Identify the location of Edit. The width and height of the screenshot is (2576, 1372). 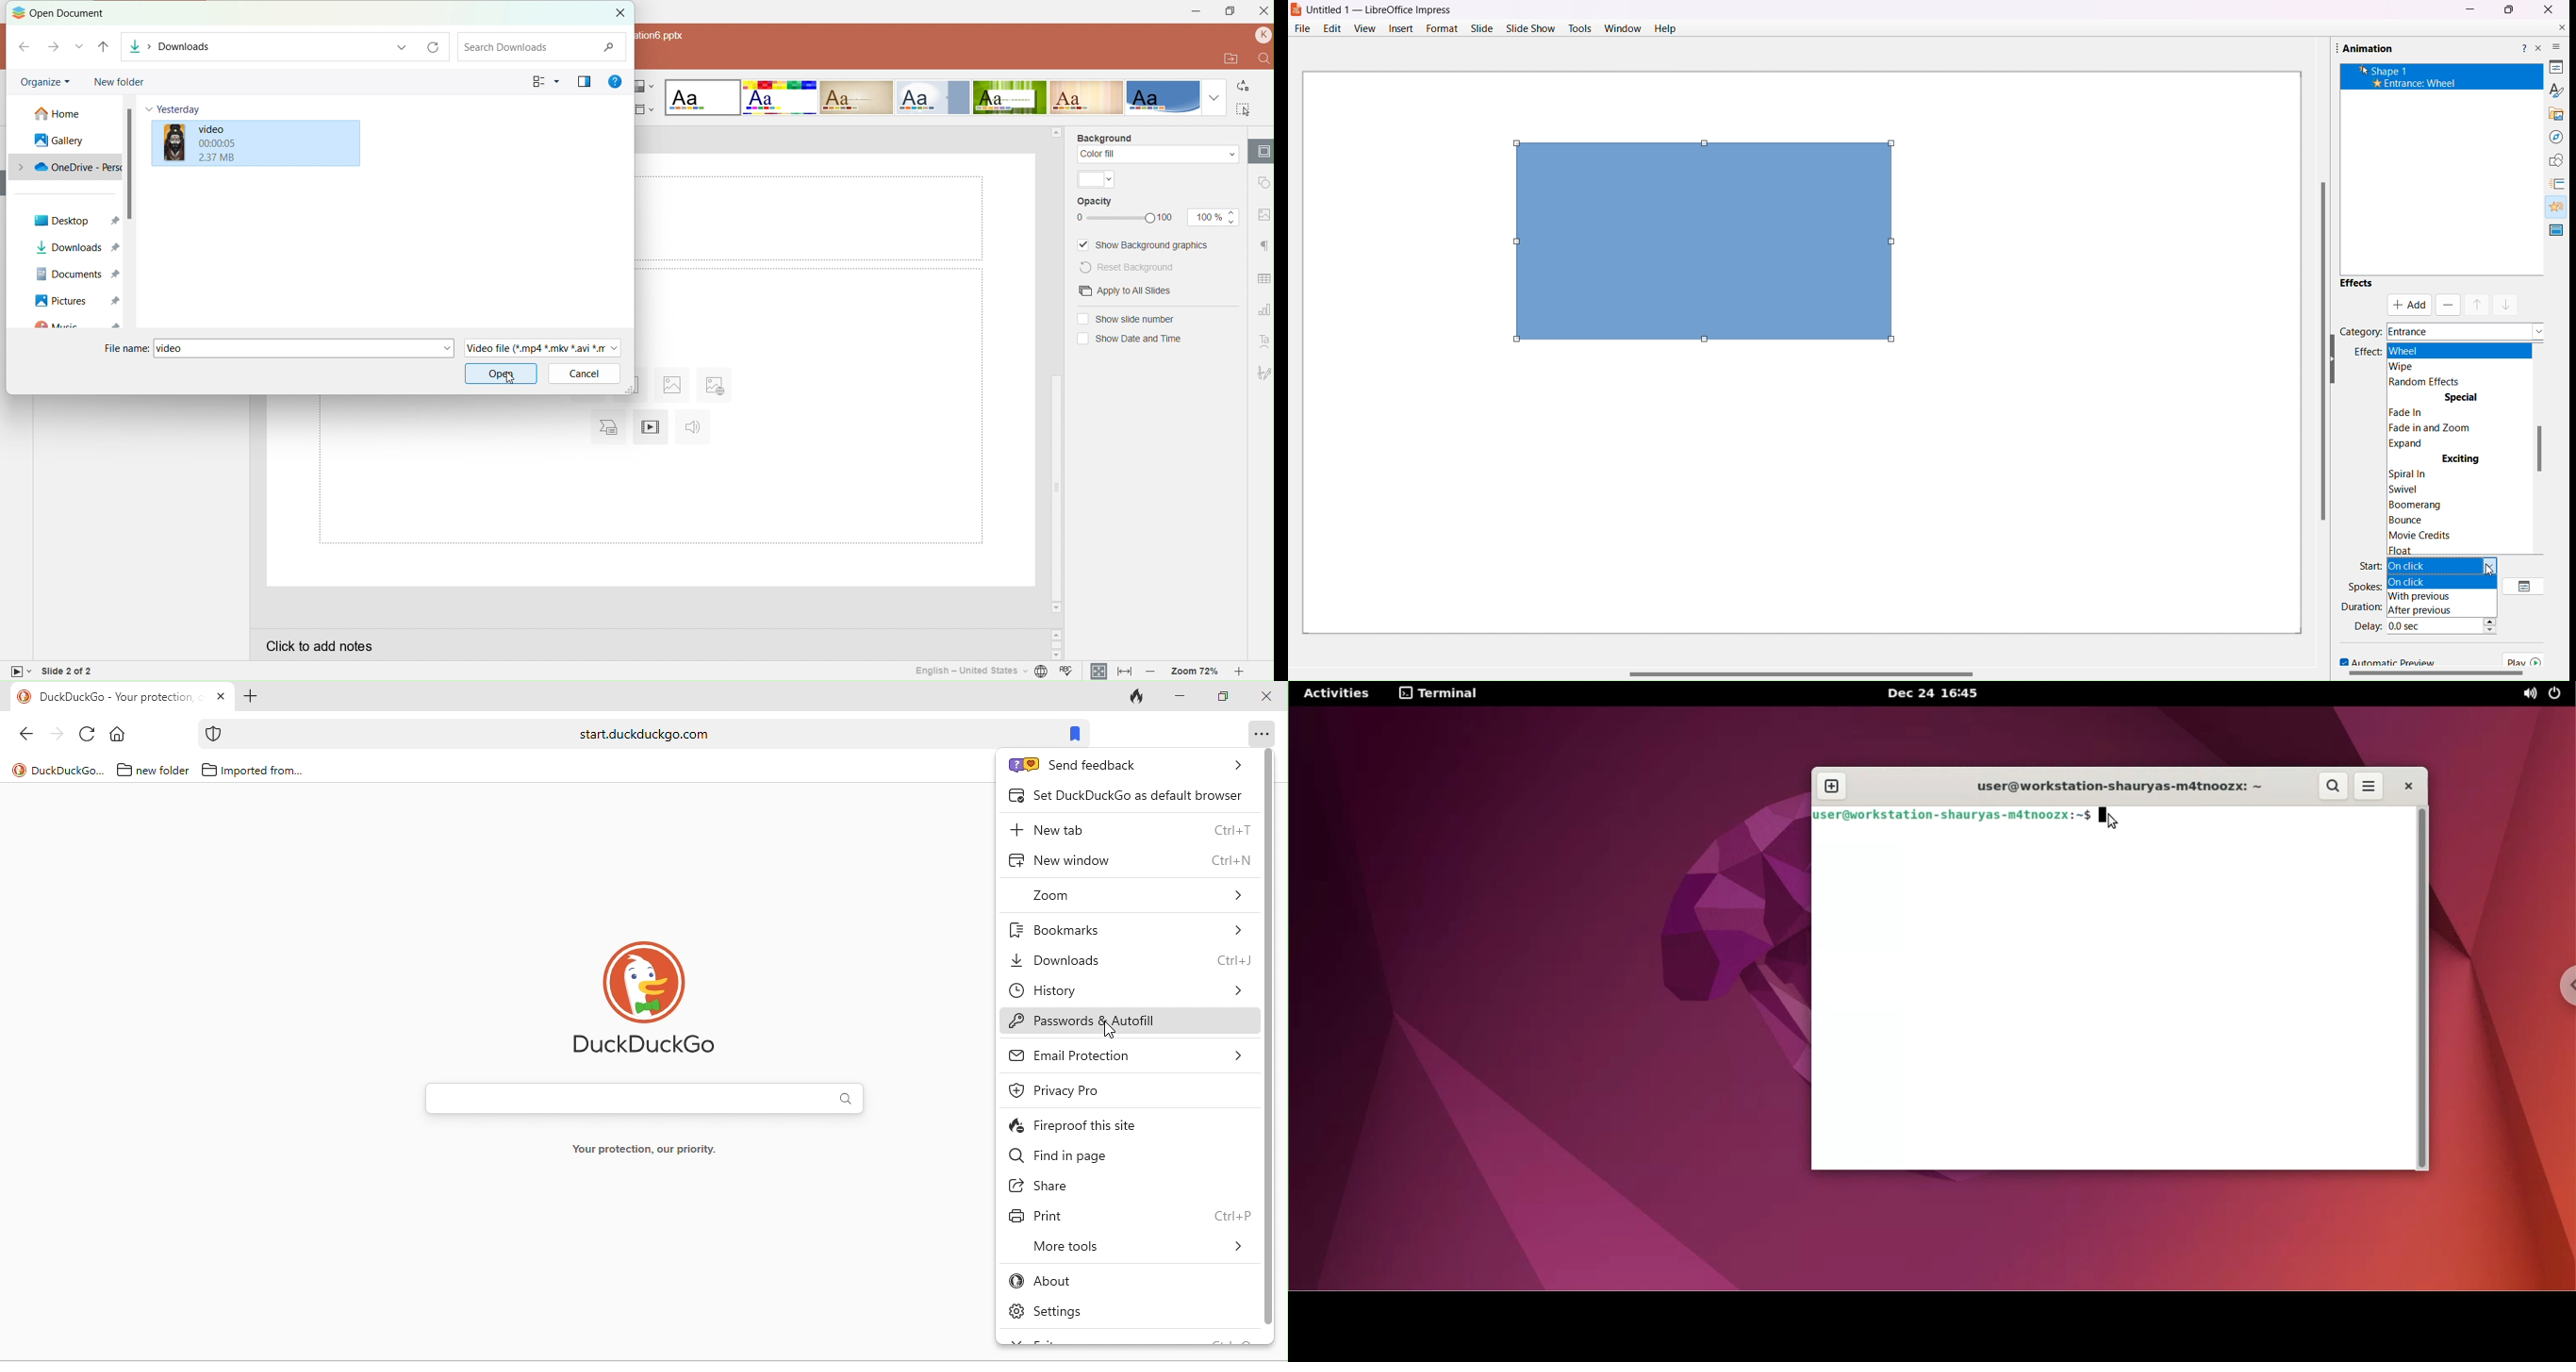
(1330, 28).